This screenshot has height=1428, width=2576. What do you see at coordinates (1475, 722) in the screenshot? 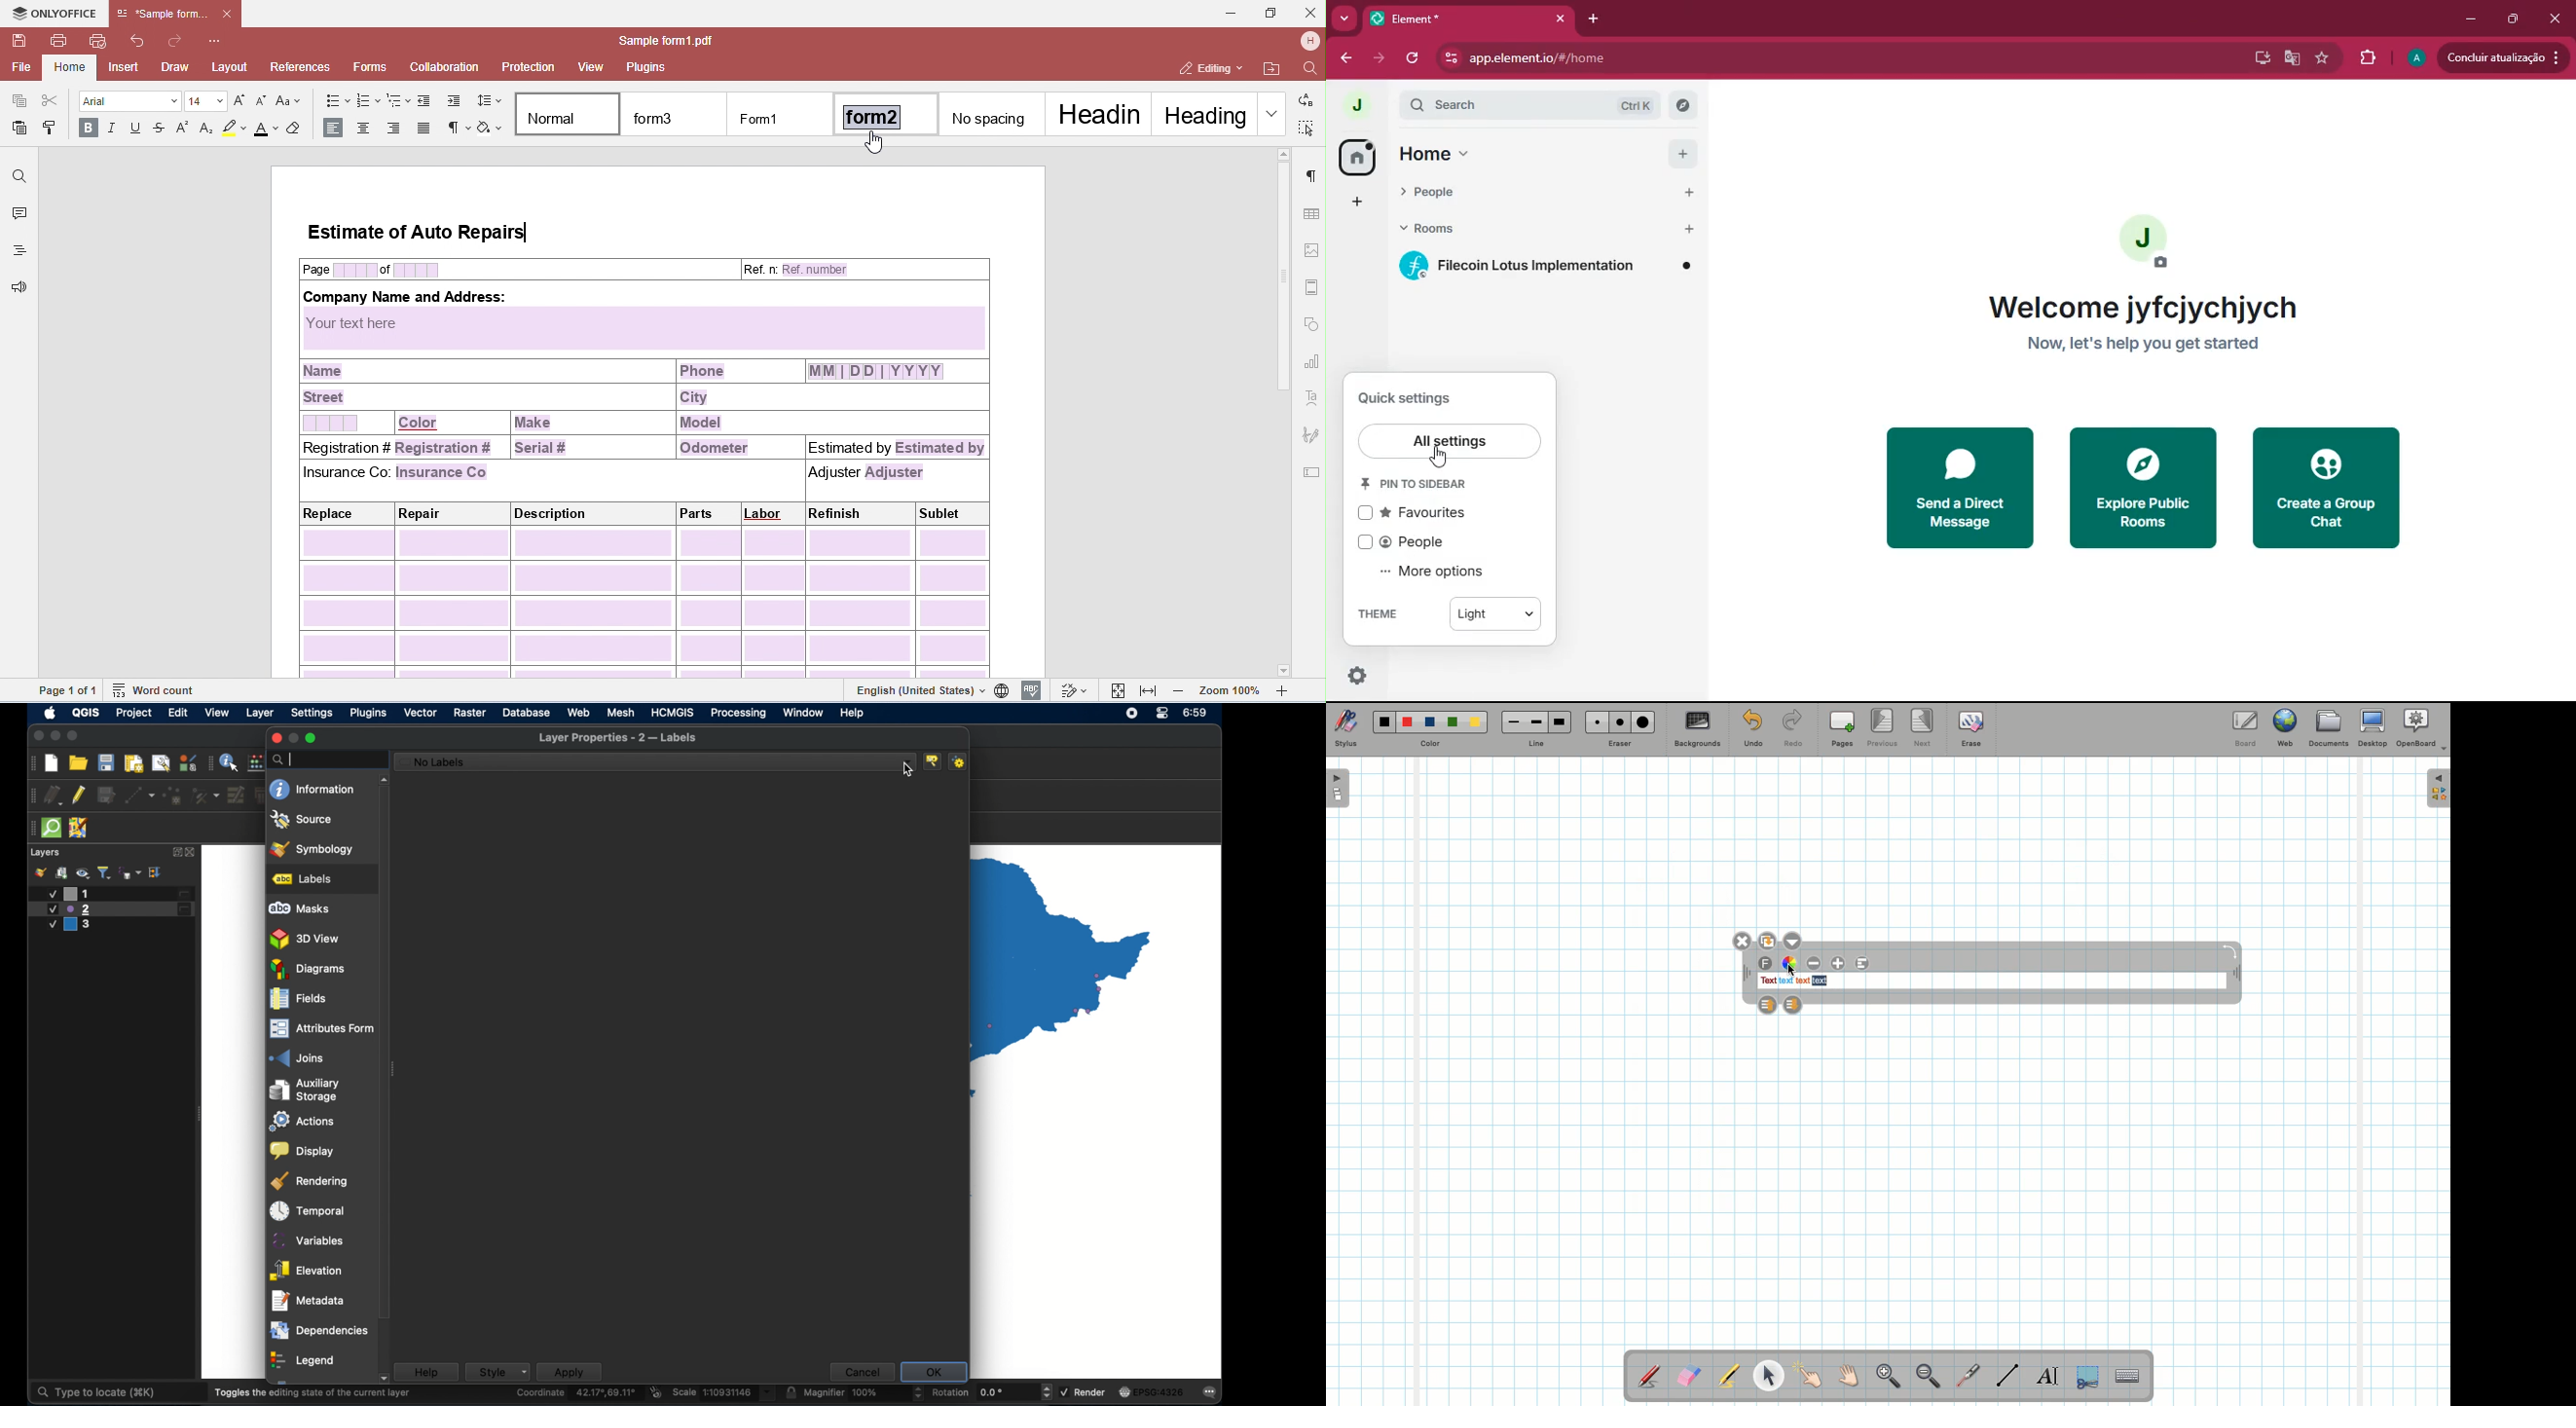
I see `Yellow` at bounding box center [1475, 722].